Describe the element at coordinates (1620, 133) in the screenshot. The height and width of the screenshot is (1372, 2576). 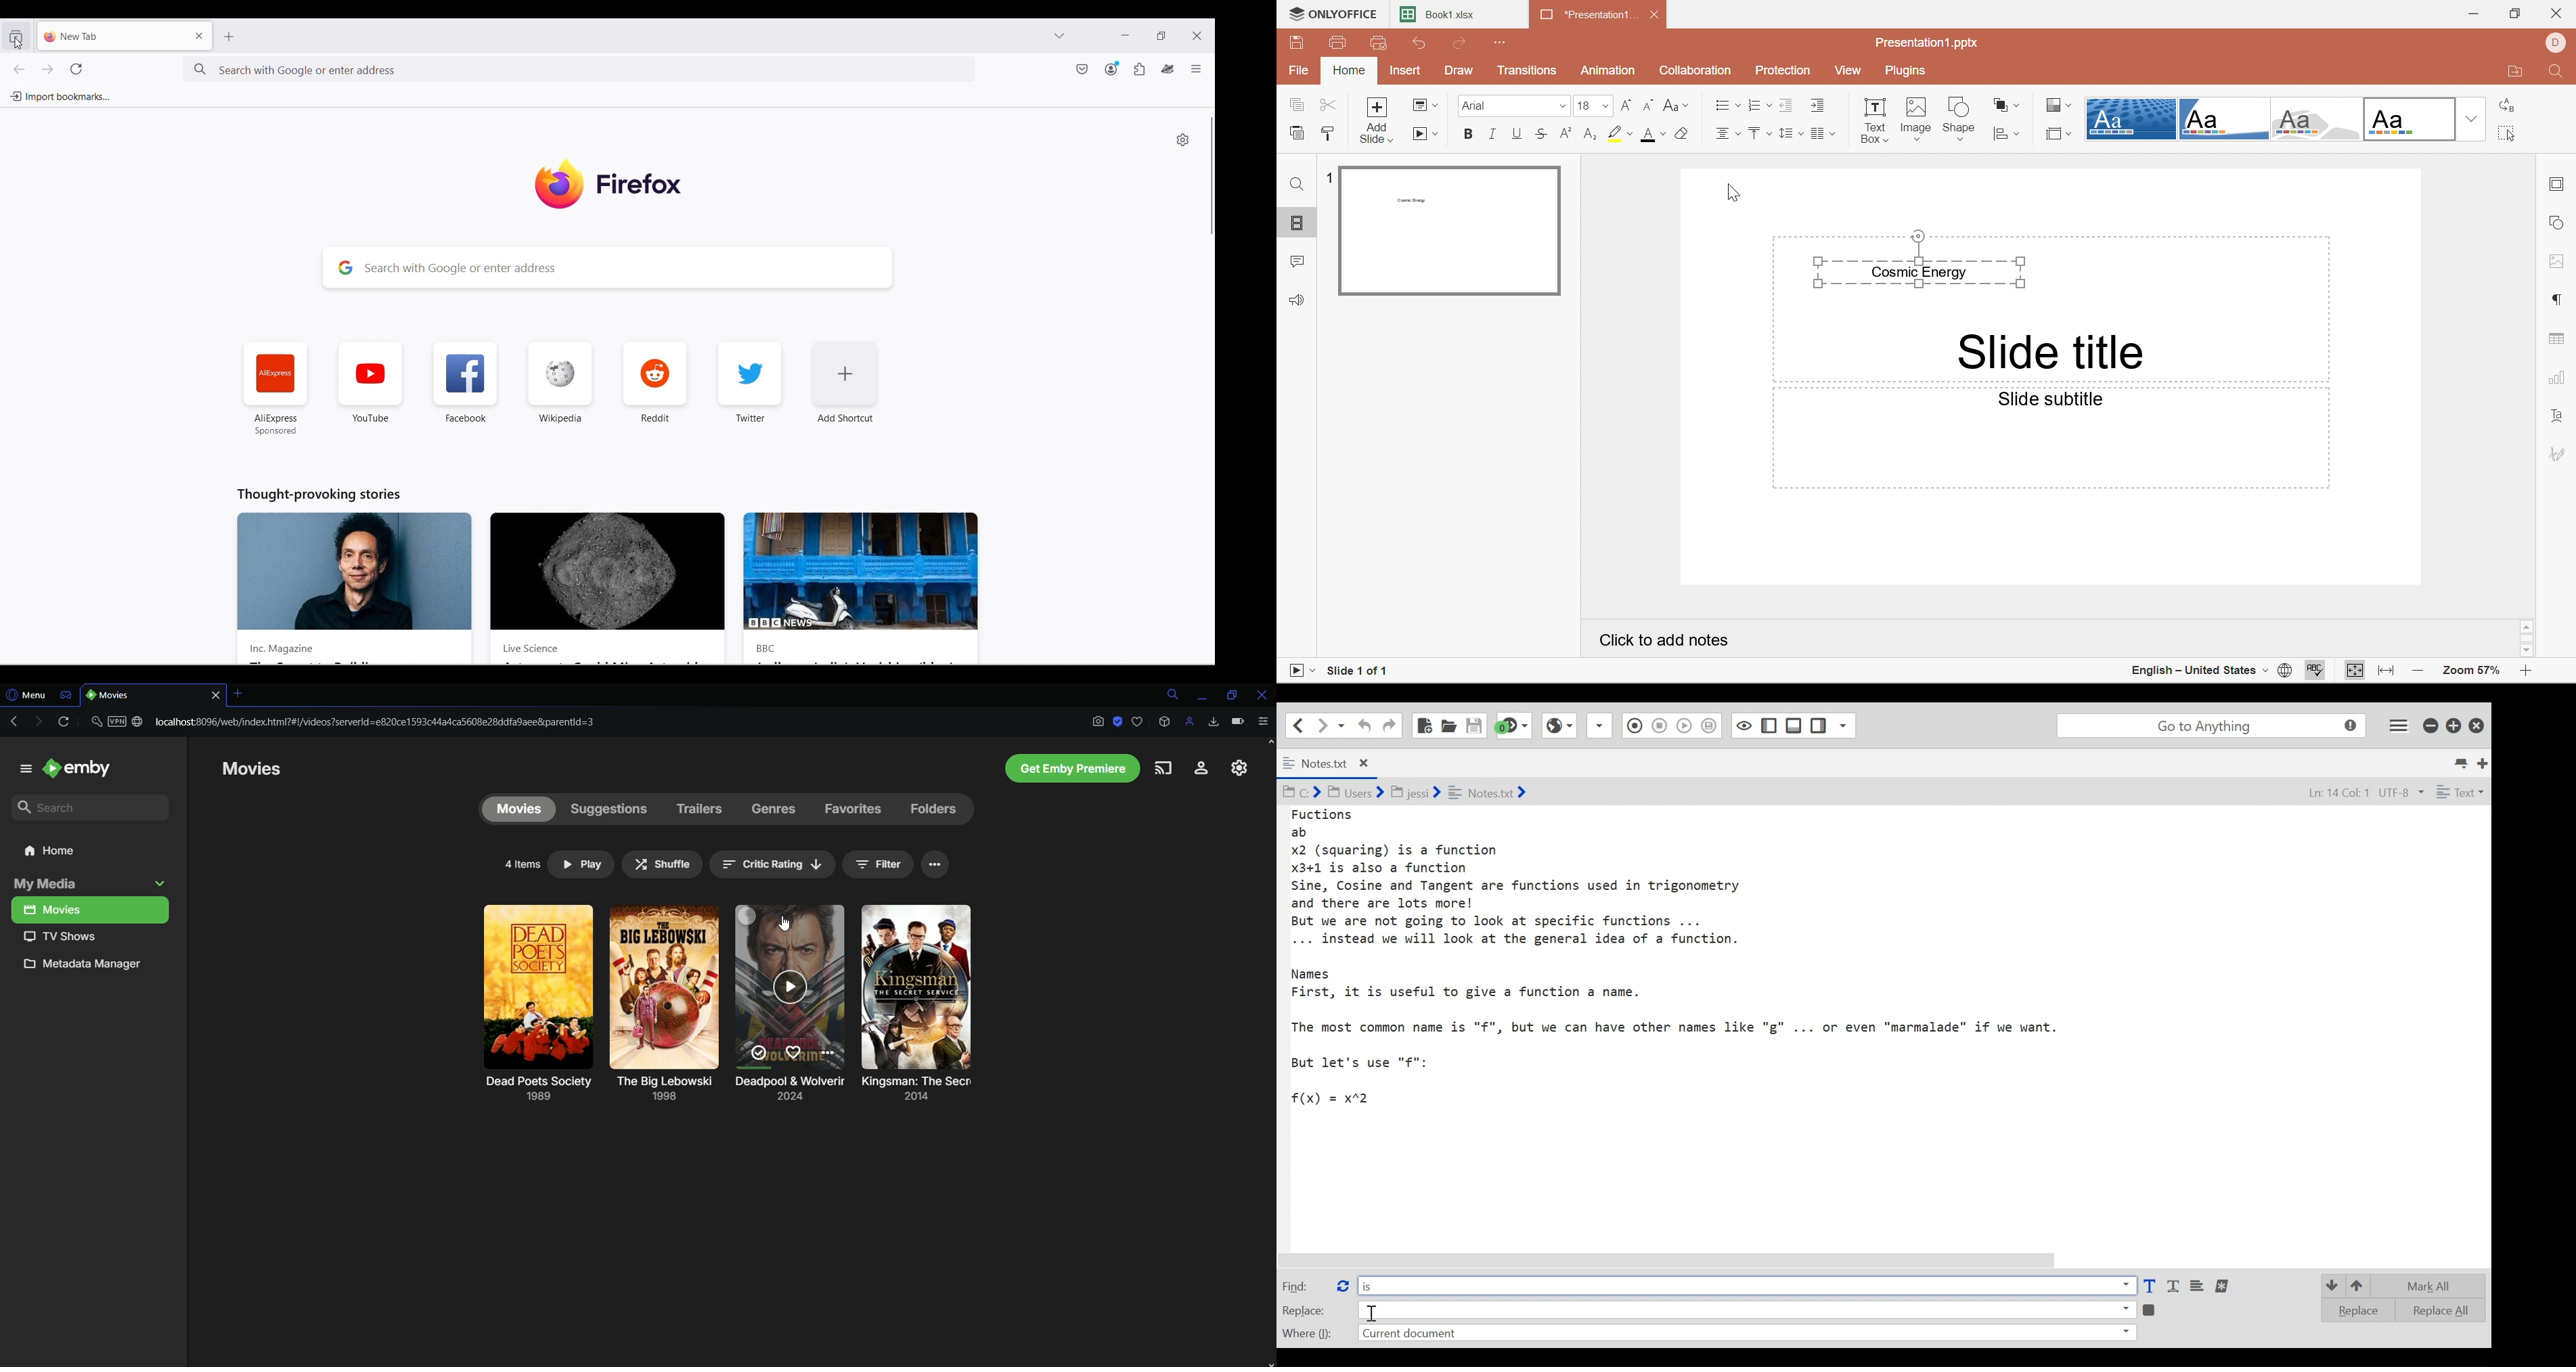
I see `Highlight color` at that location.